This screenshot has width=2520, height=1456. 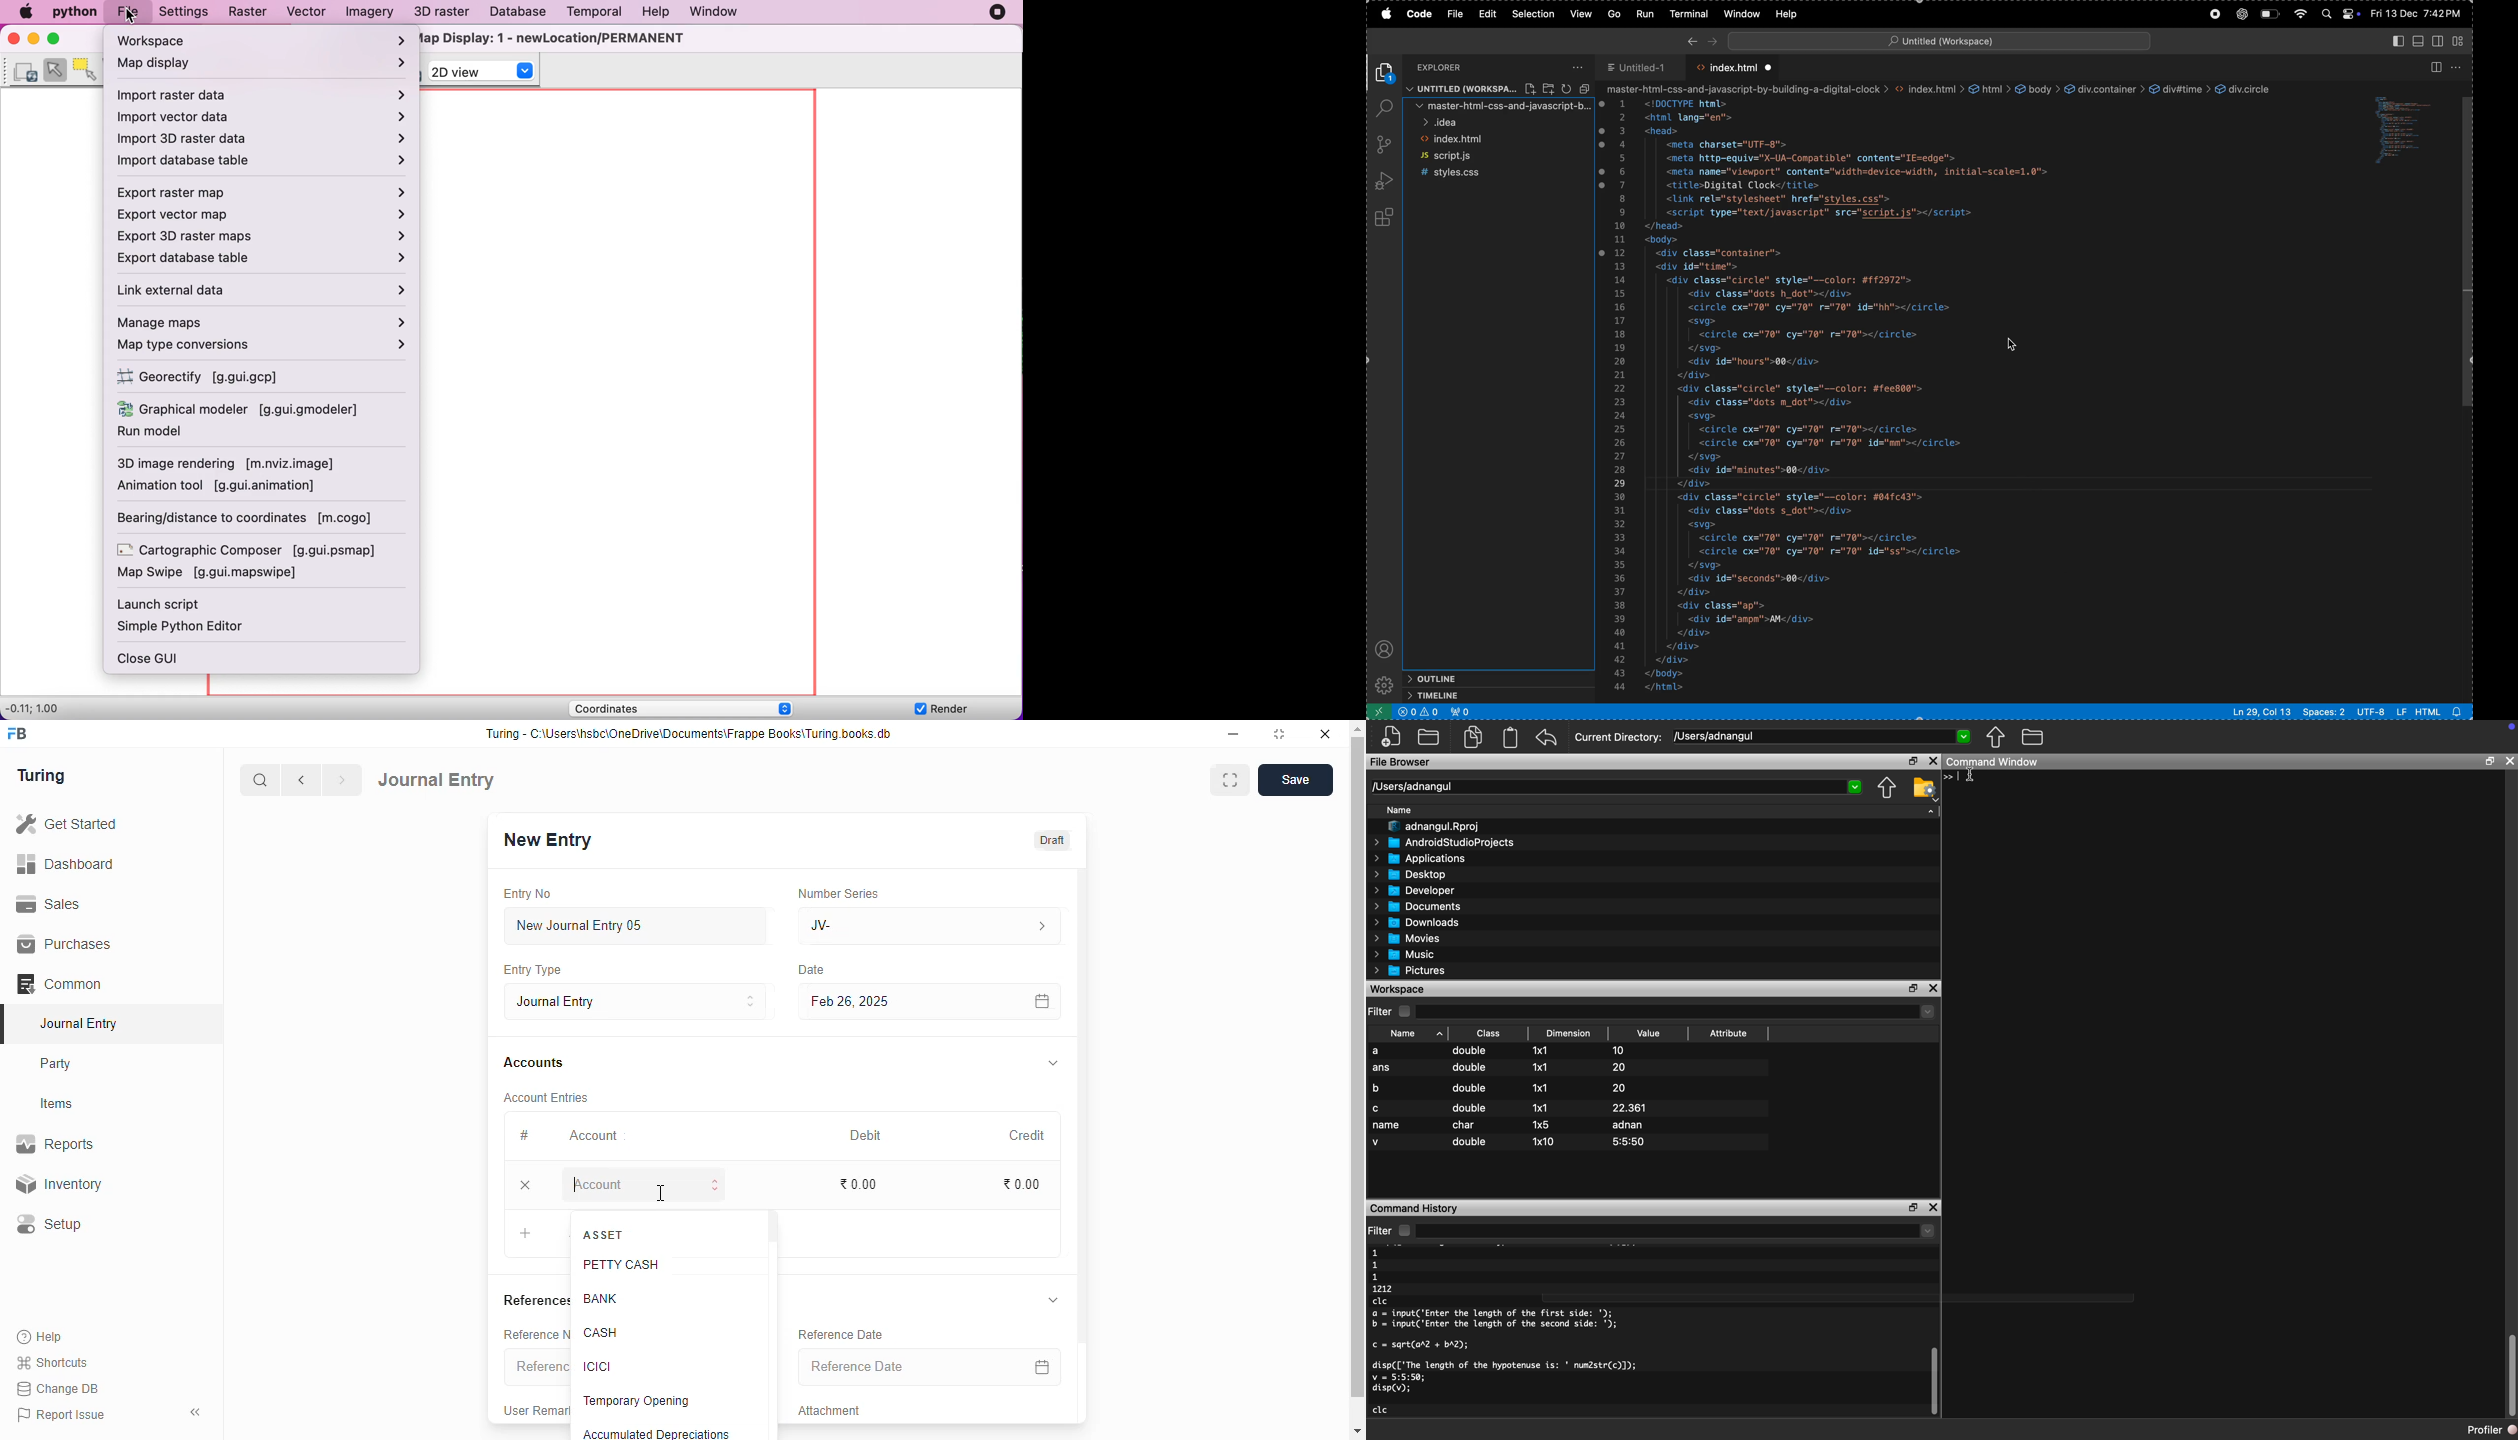 I want to click on previous, so click(x=303, y=780).